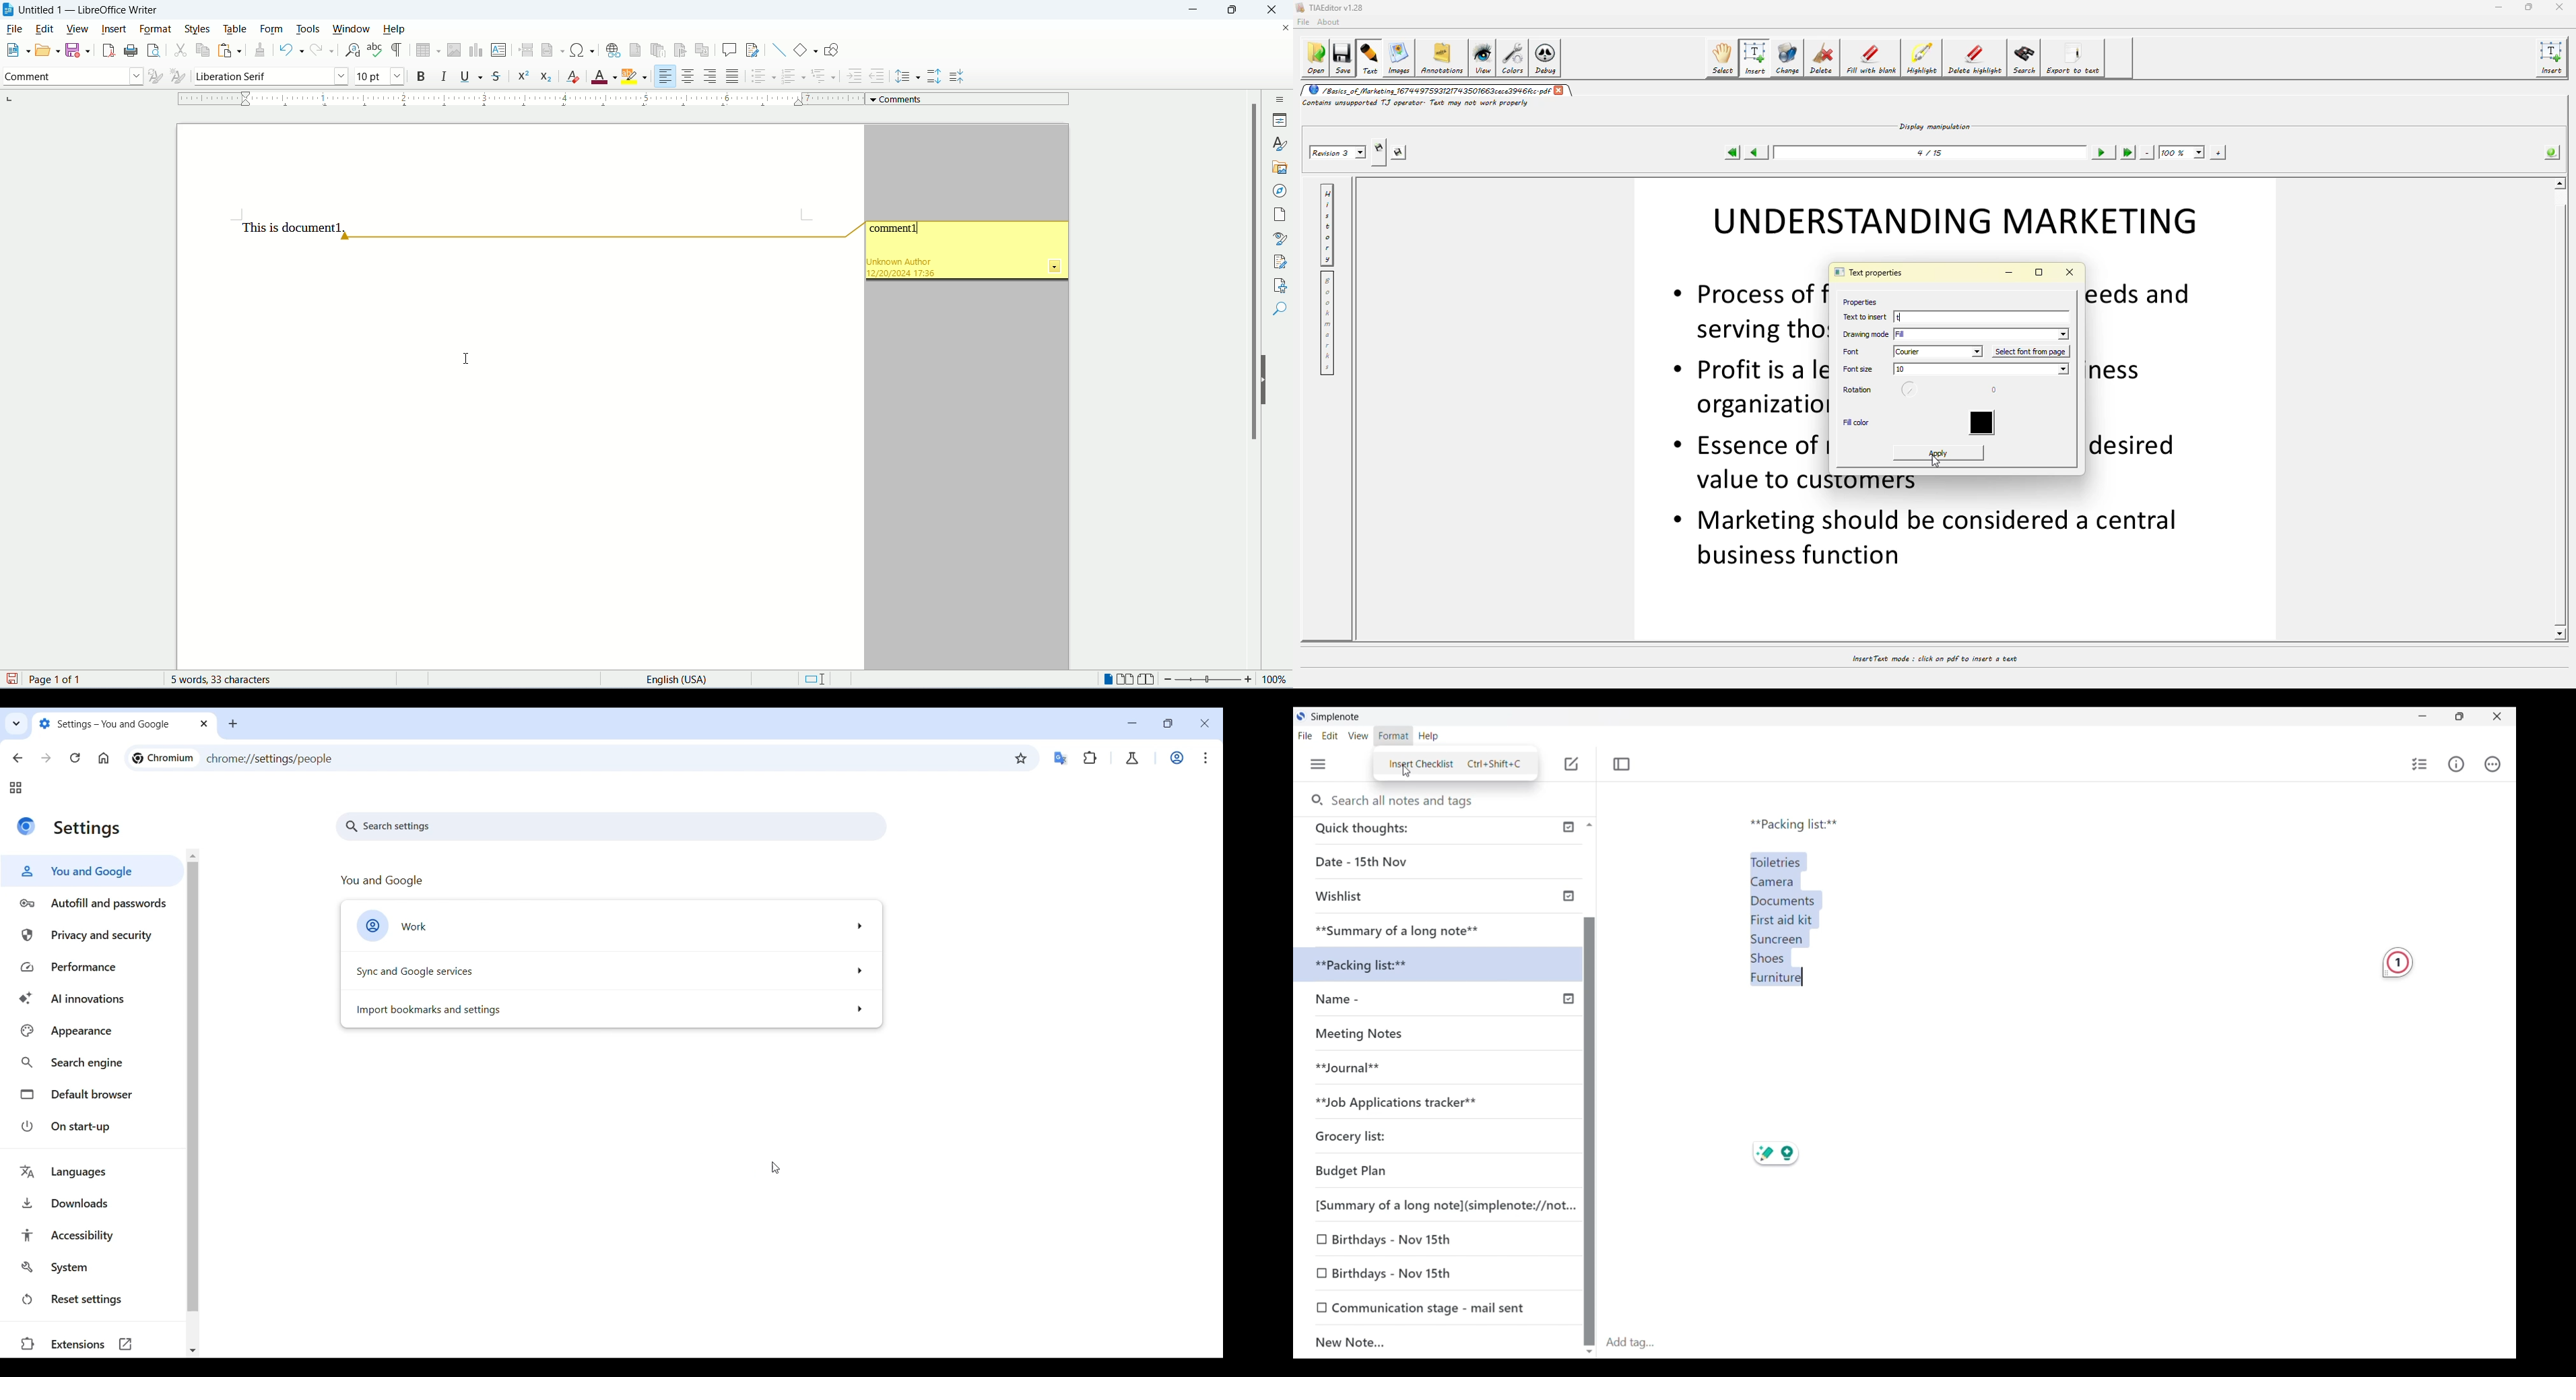 The height and width of the screenshot is (1400, 2576). Describe the element at coordinates (574, 77) in the screenshot. I see `clear formatting` at that location.